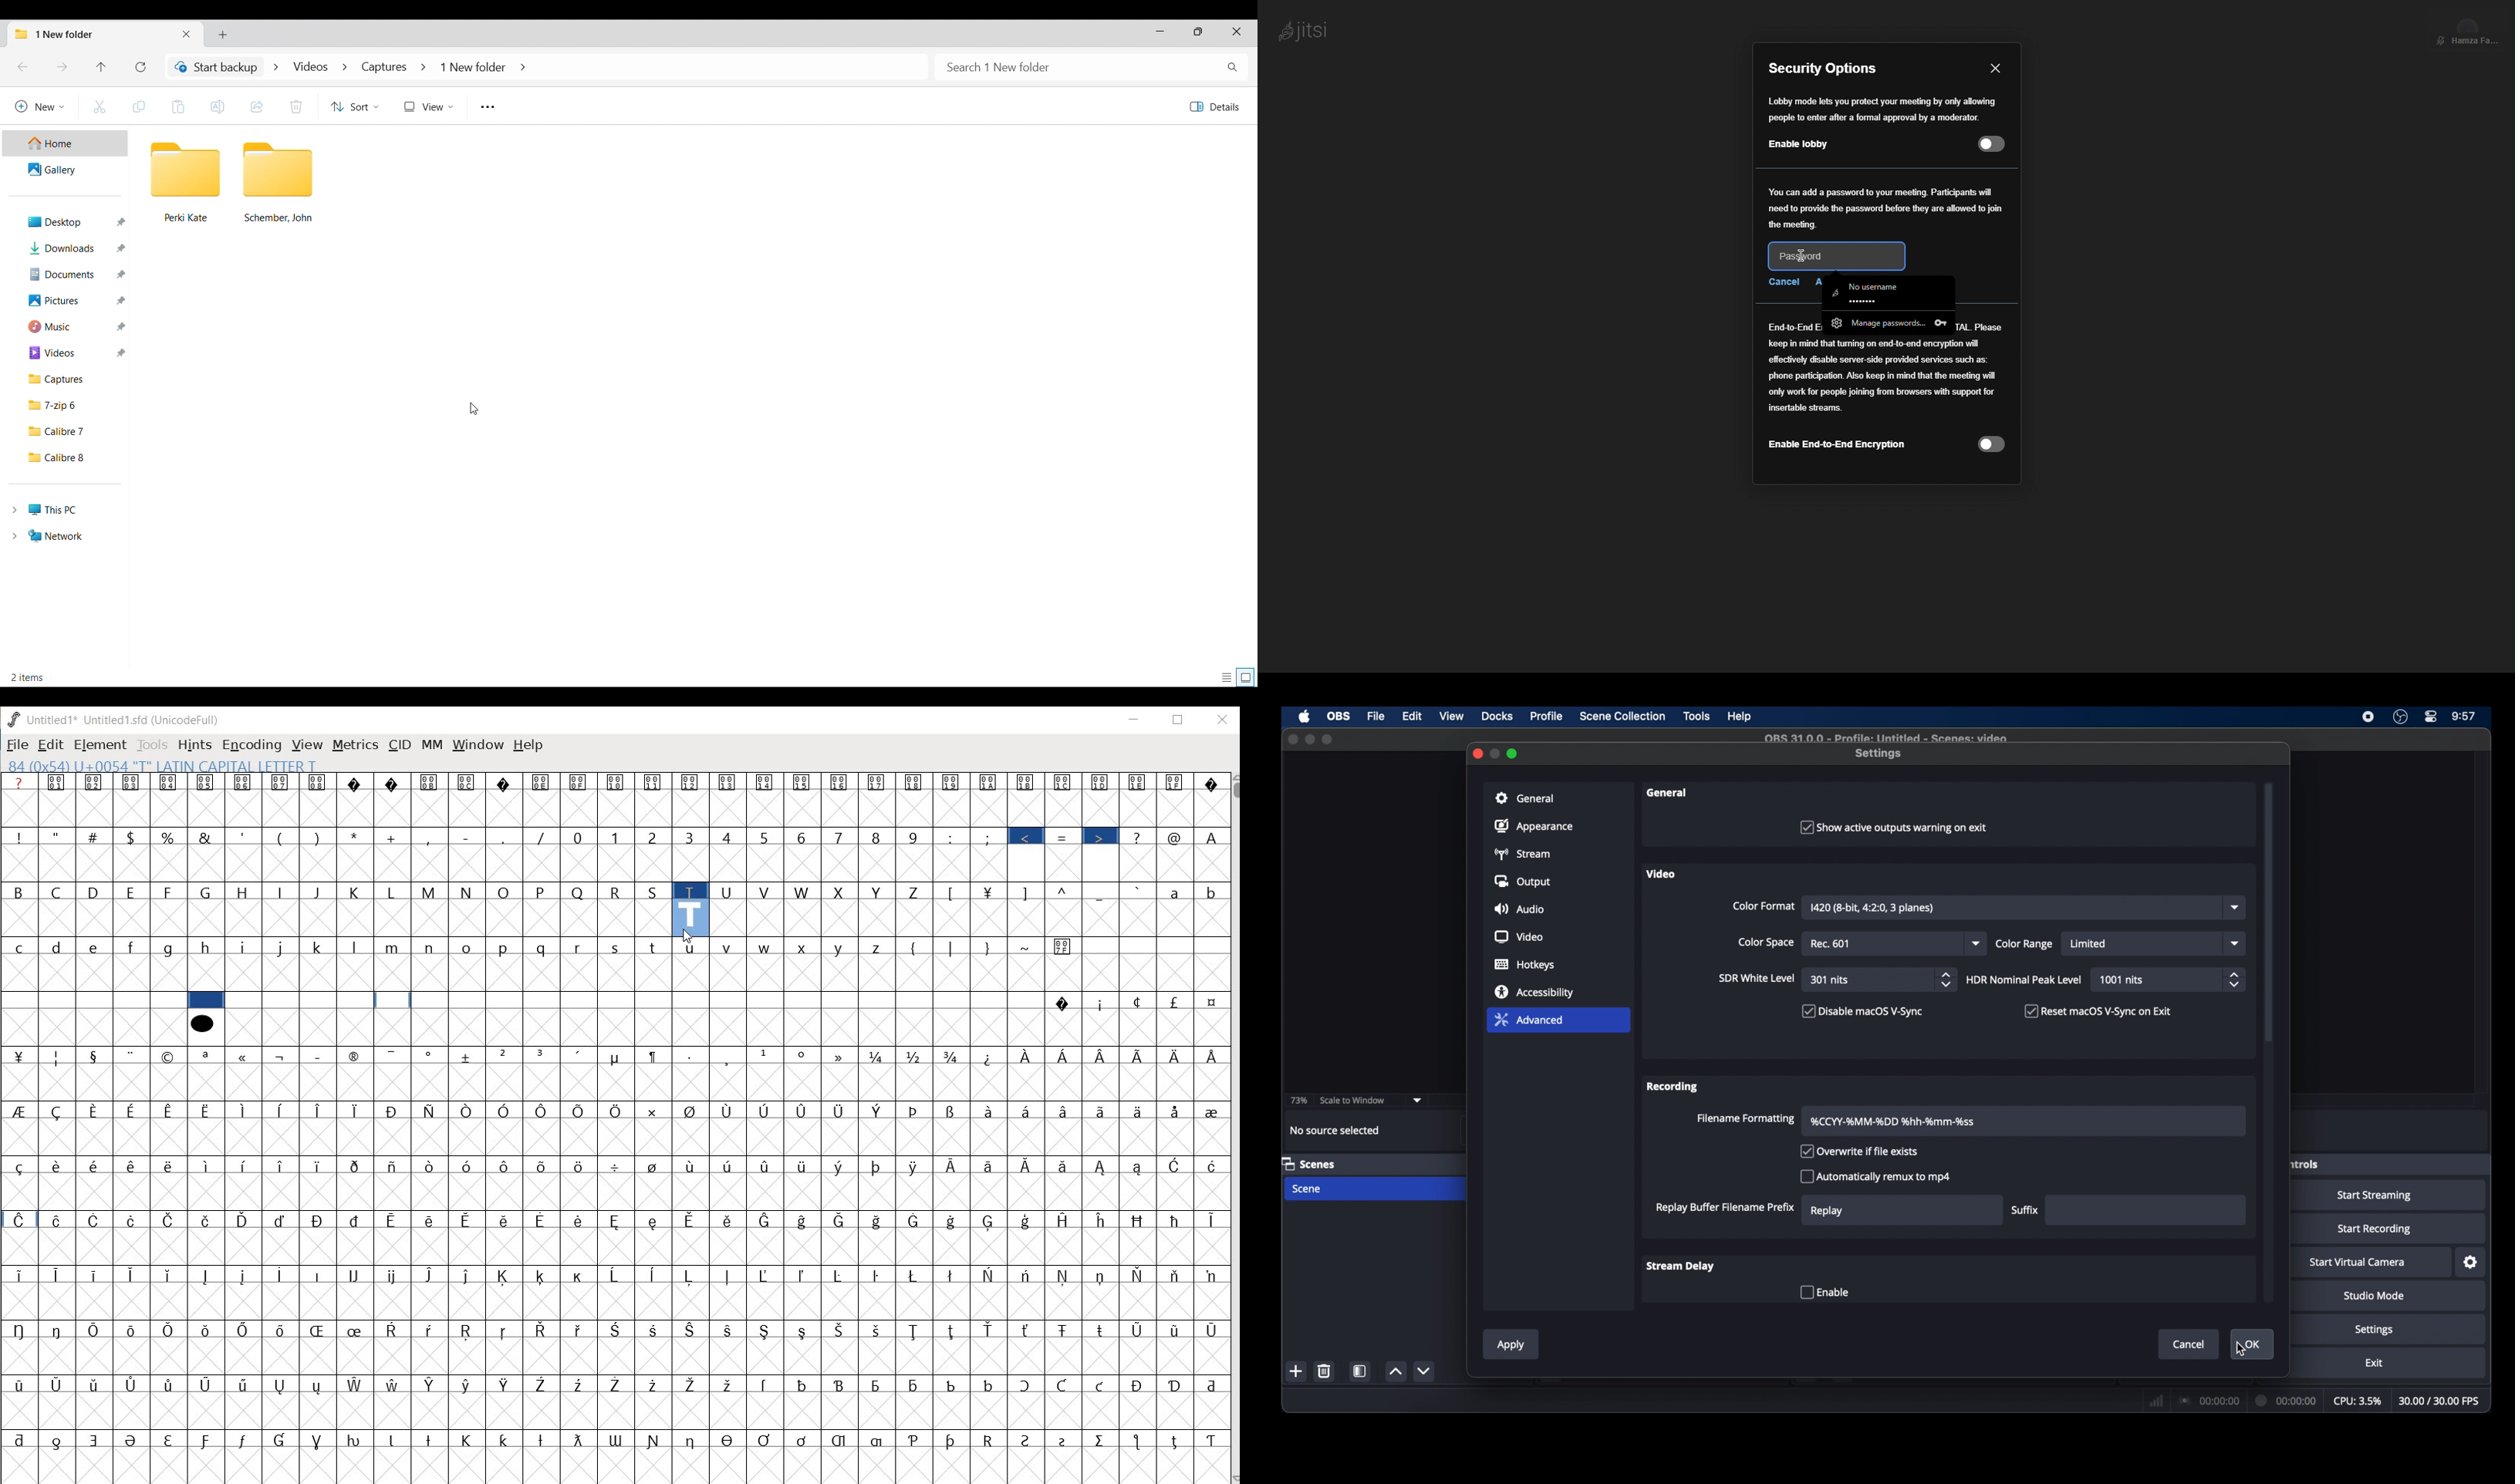 Image resolution: width=2520 pixels, height=1484 pixels. I want to click on Symbol, so click(1209, 1276).